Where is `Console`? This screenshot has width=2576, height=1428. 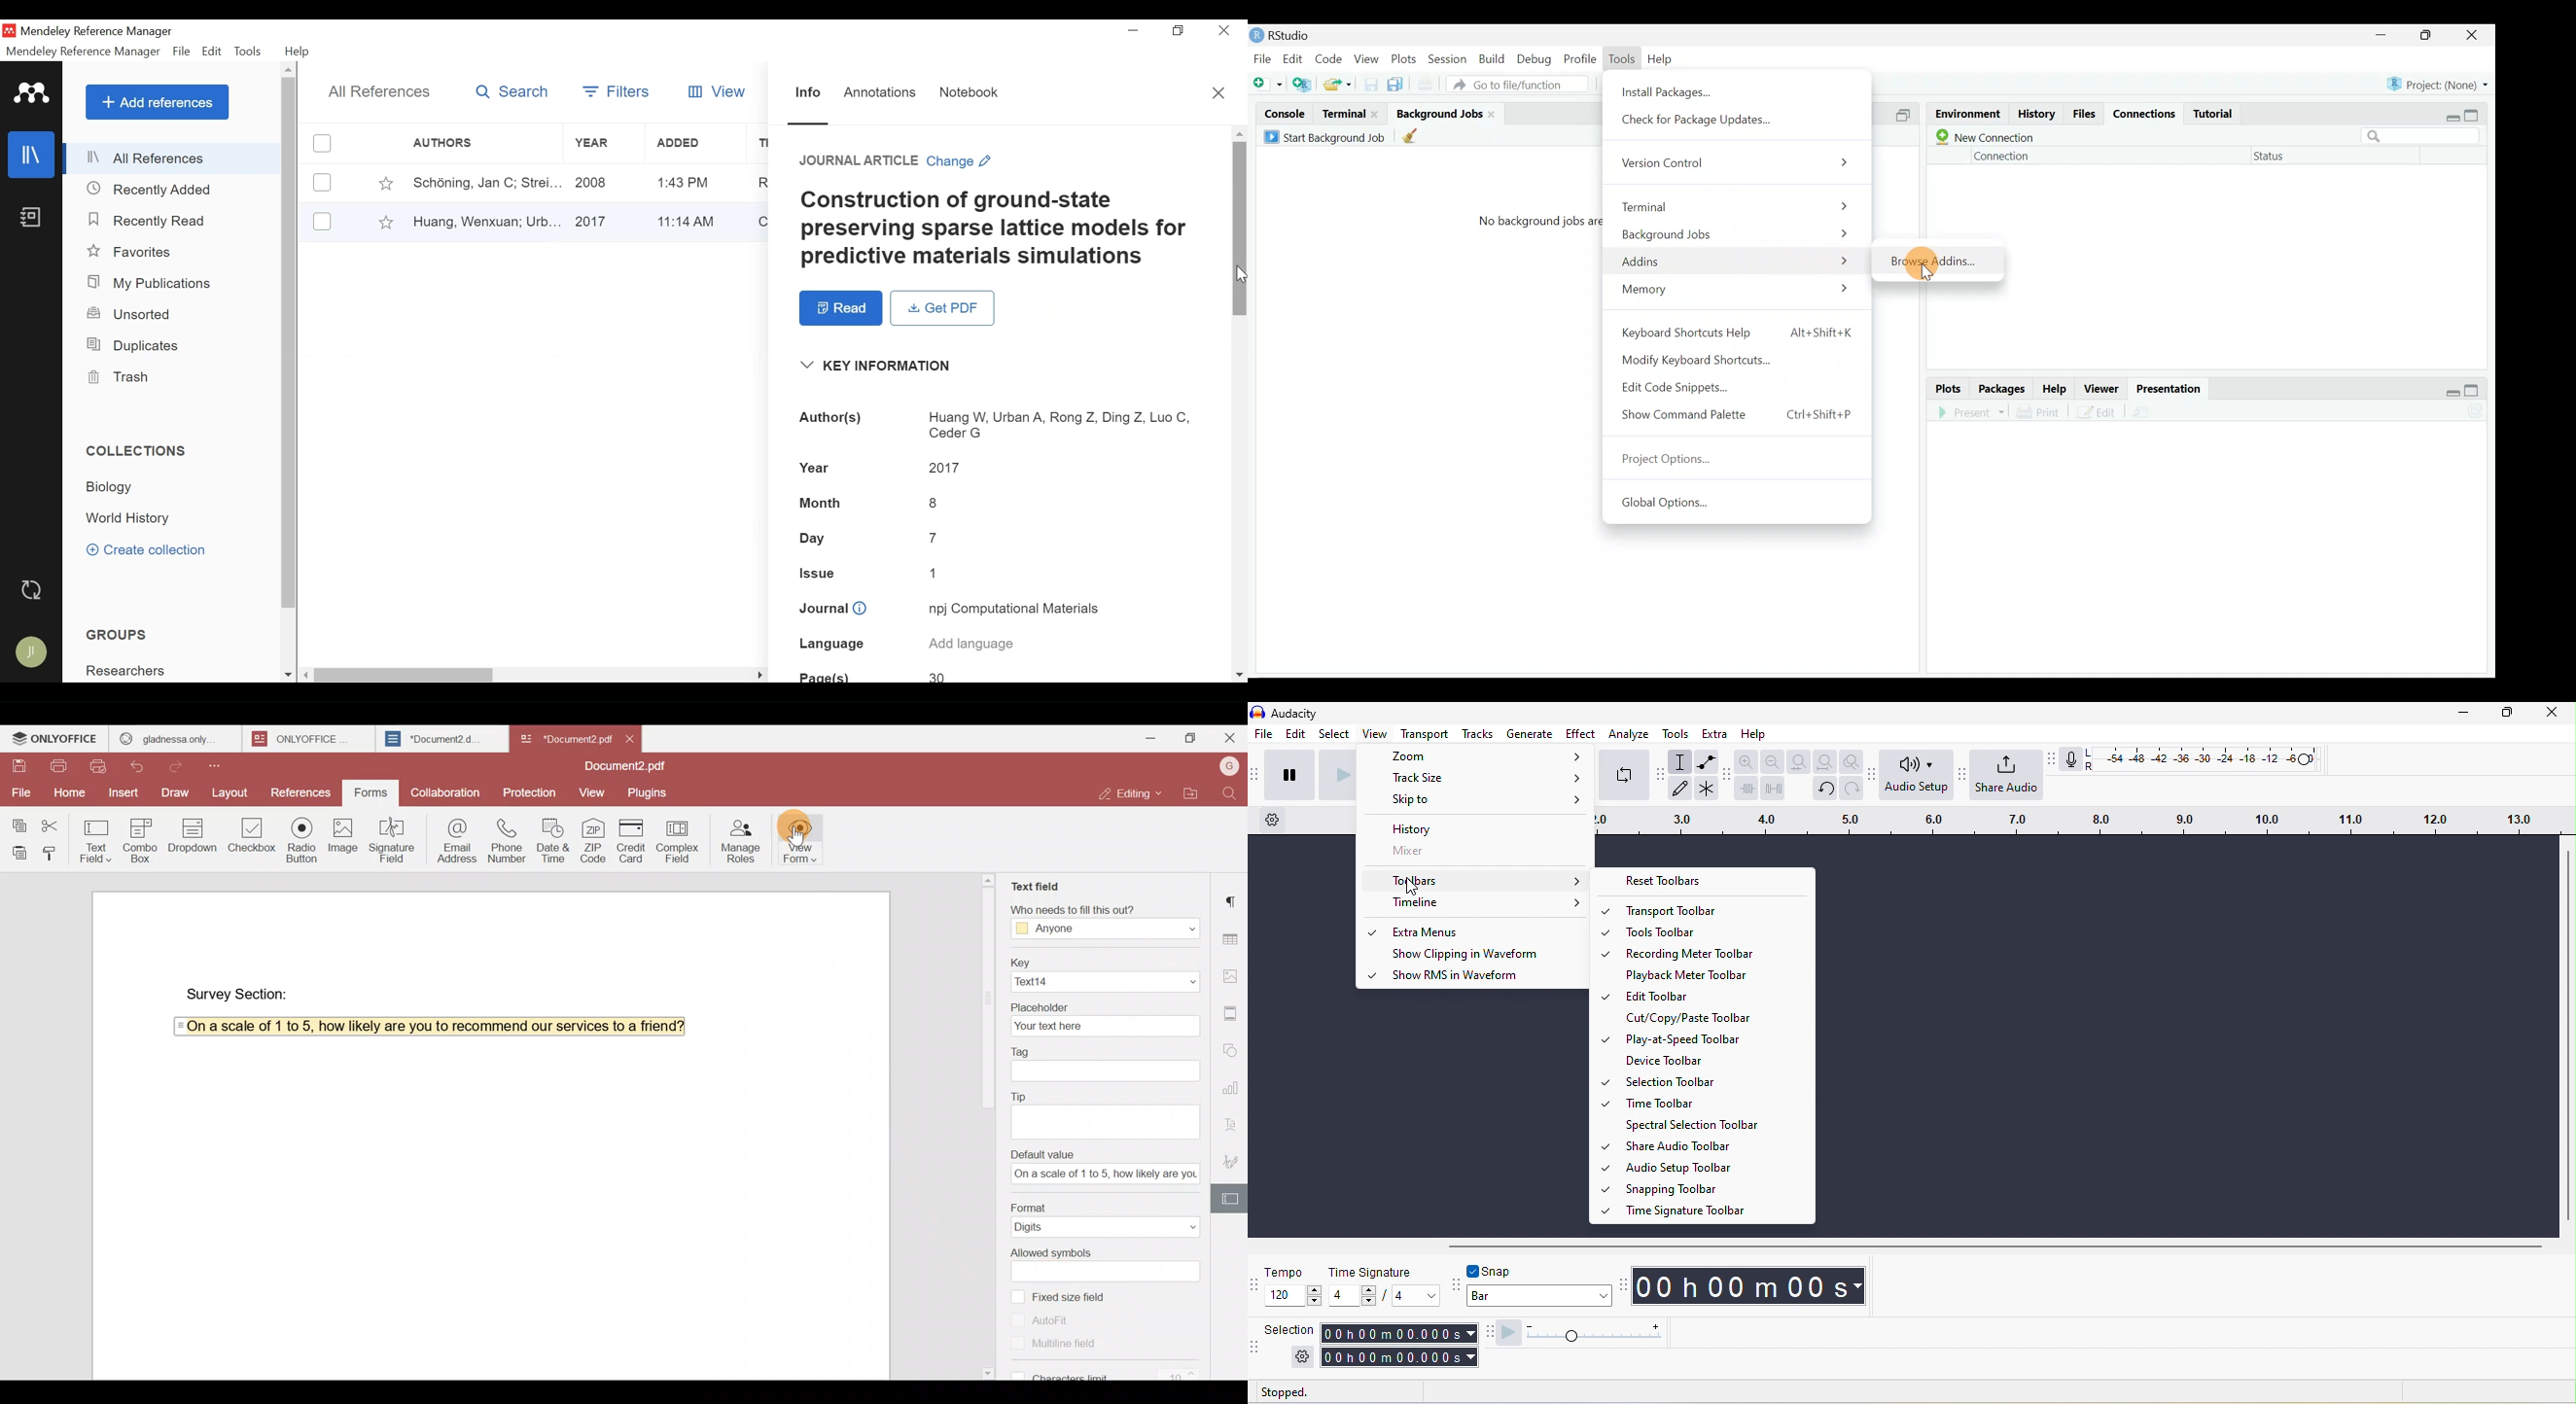 Console is located at coordinates (1282, 115).